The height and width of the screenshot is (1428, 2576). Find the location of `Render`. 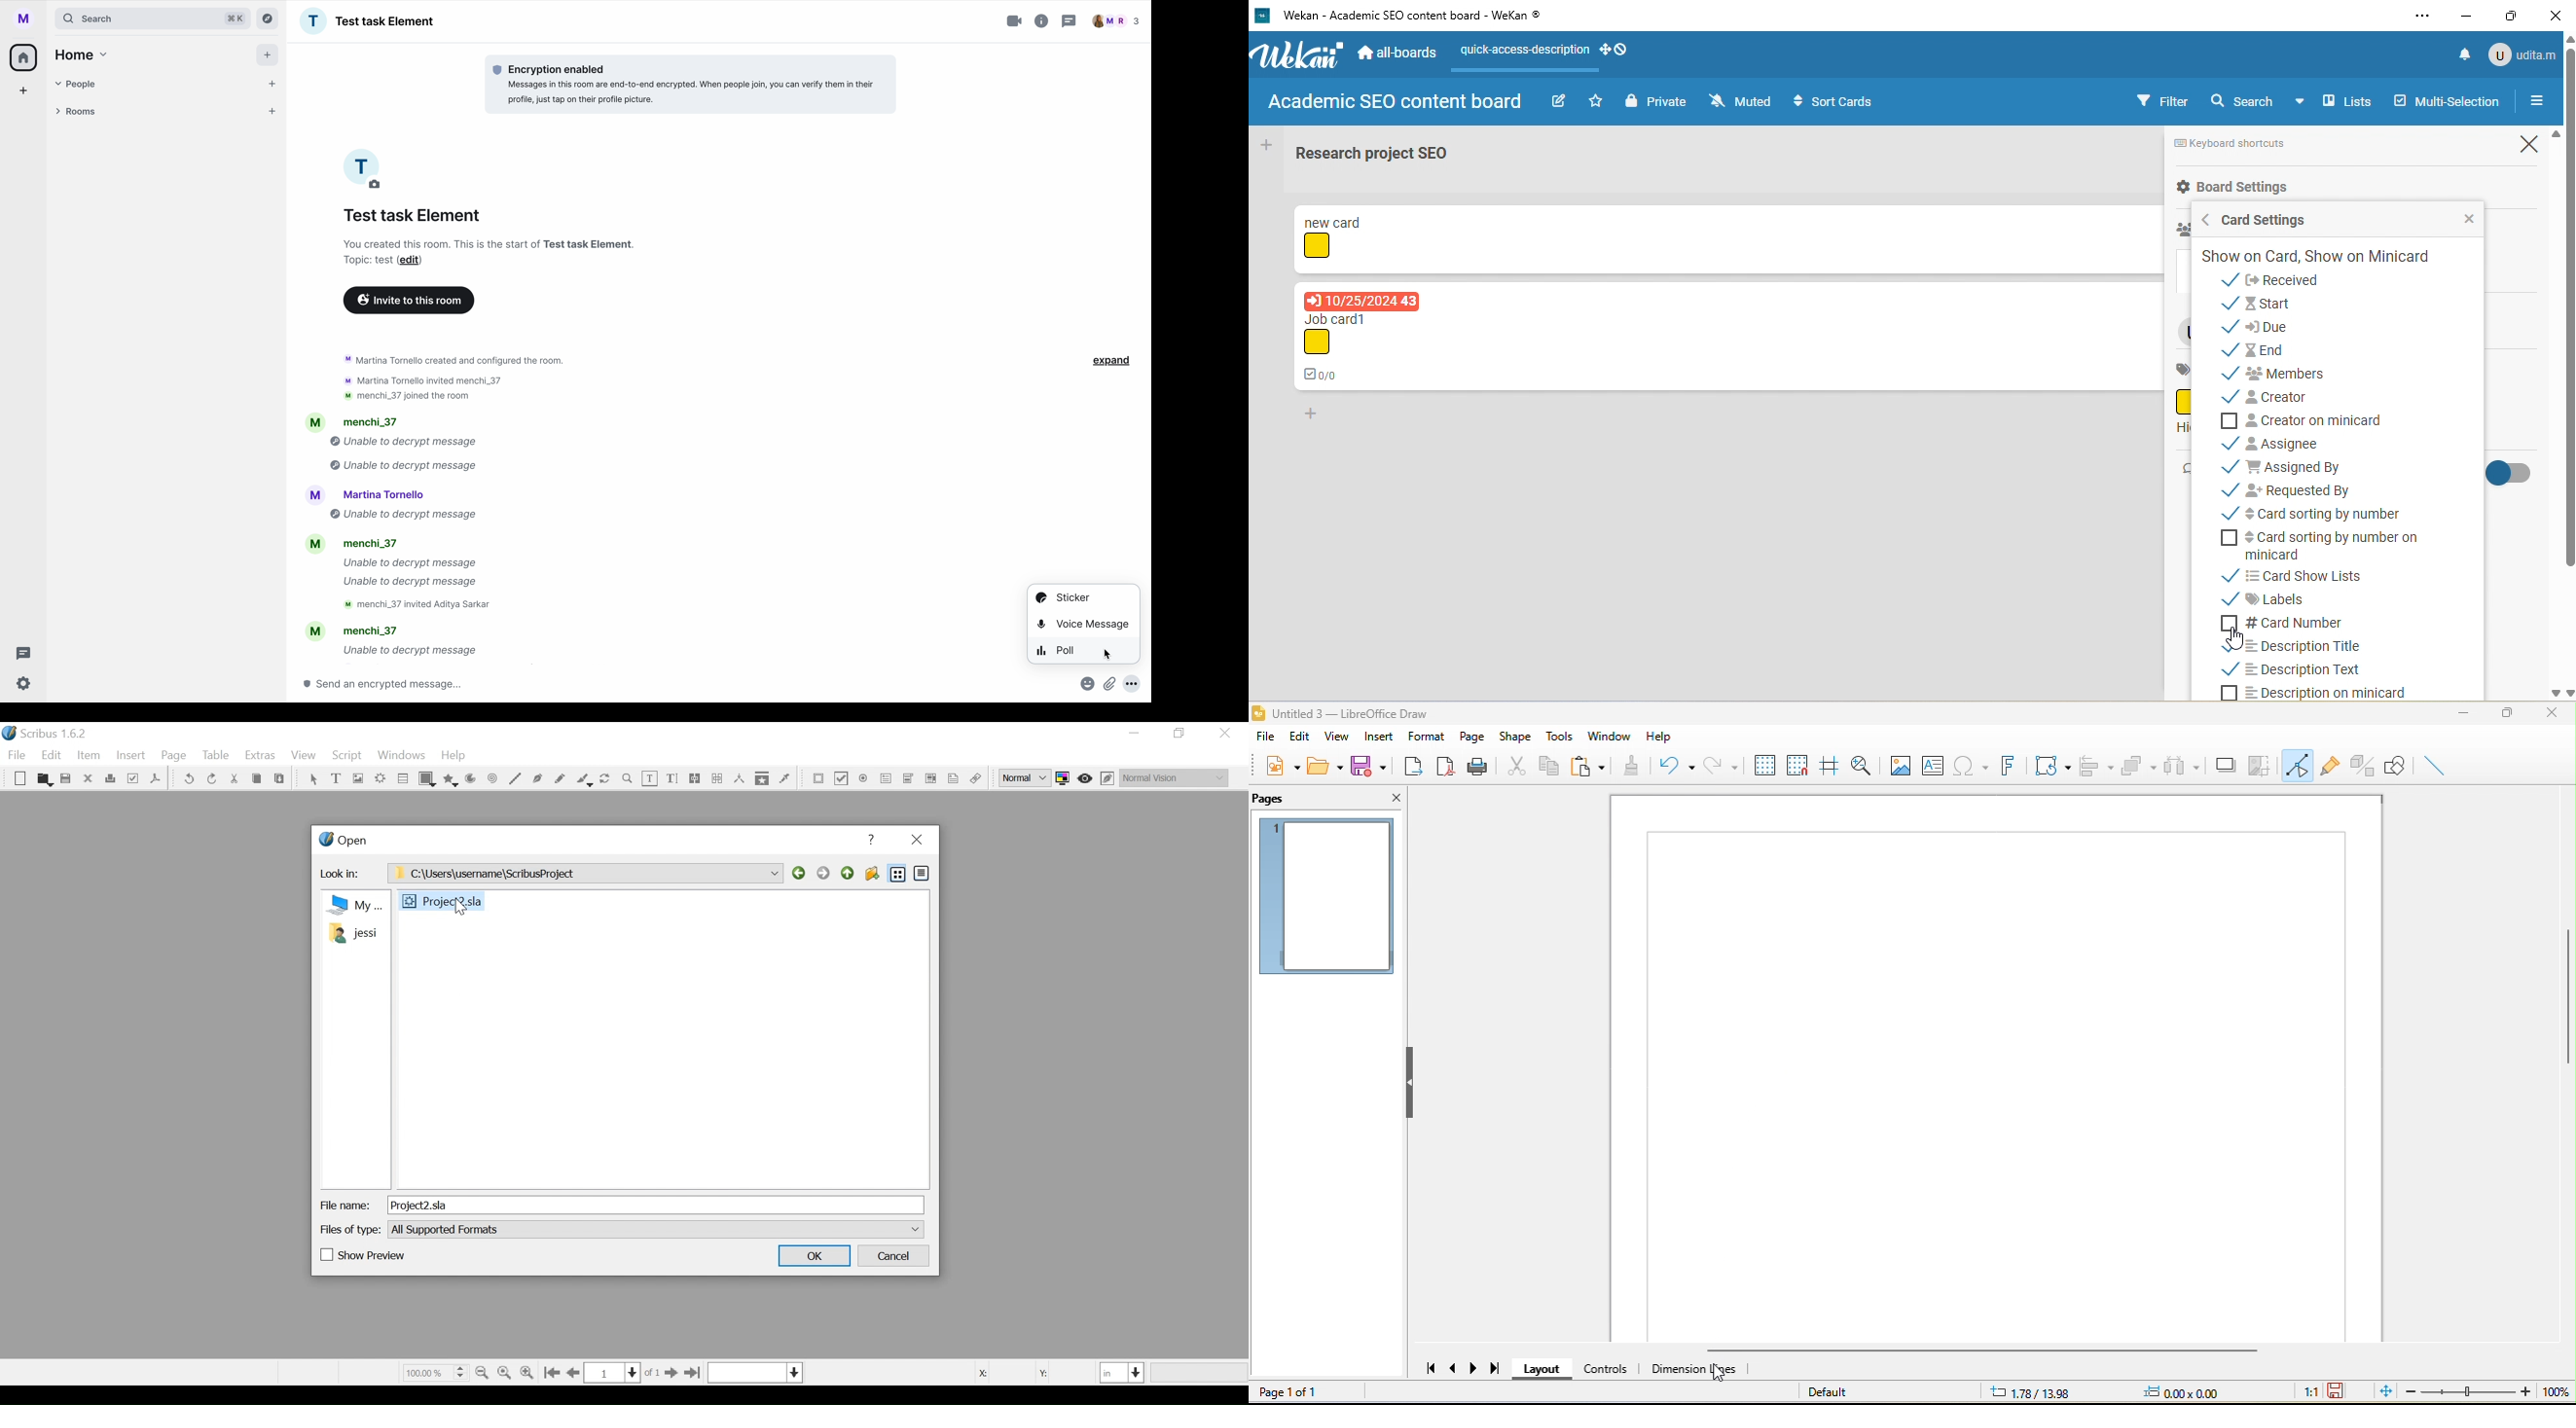

Render is located at coordinates (381, 780).